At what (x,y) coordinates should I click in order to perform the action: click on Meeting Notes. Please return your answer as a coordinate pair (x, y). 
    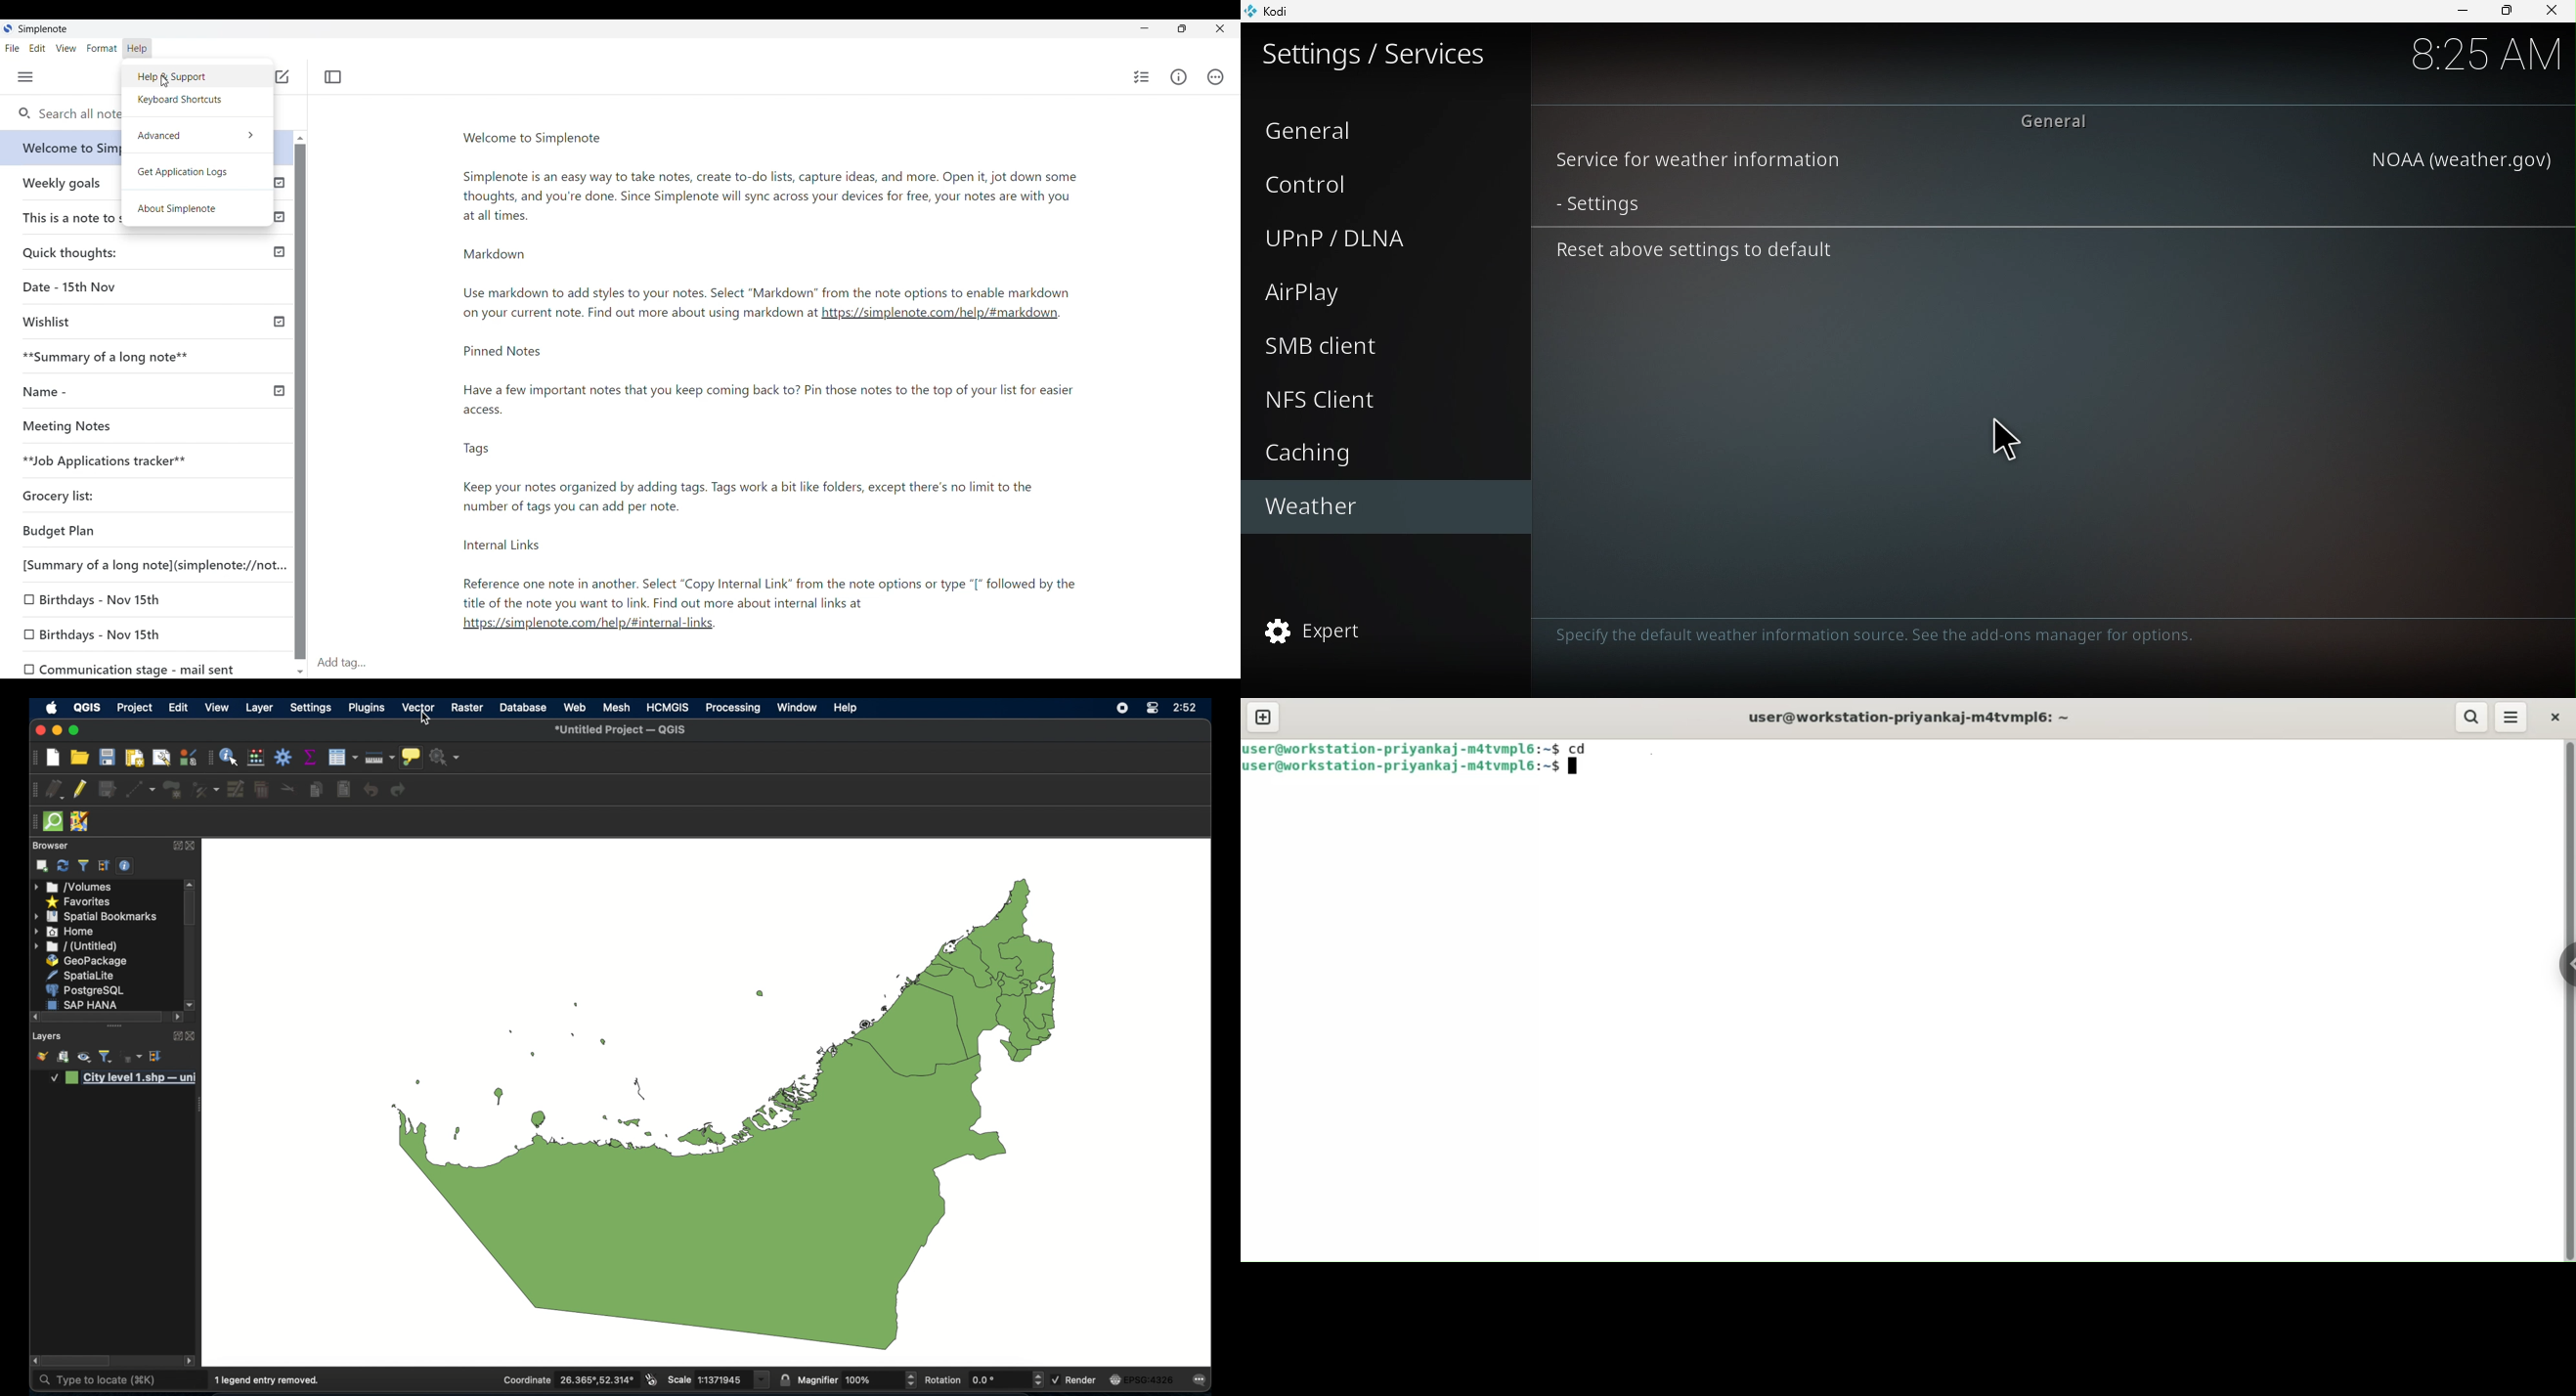
    Looking at the image, I should click on (96, 427).